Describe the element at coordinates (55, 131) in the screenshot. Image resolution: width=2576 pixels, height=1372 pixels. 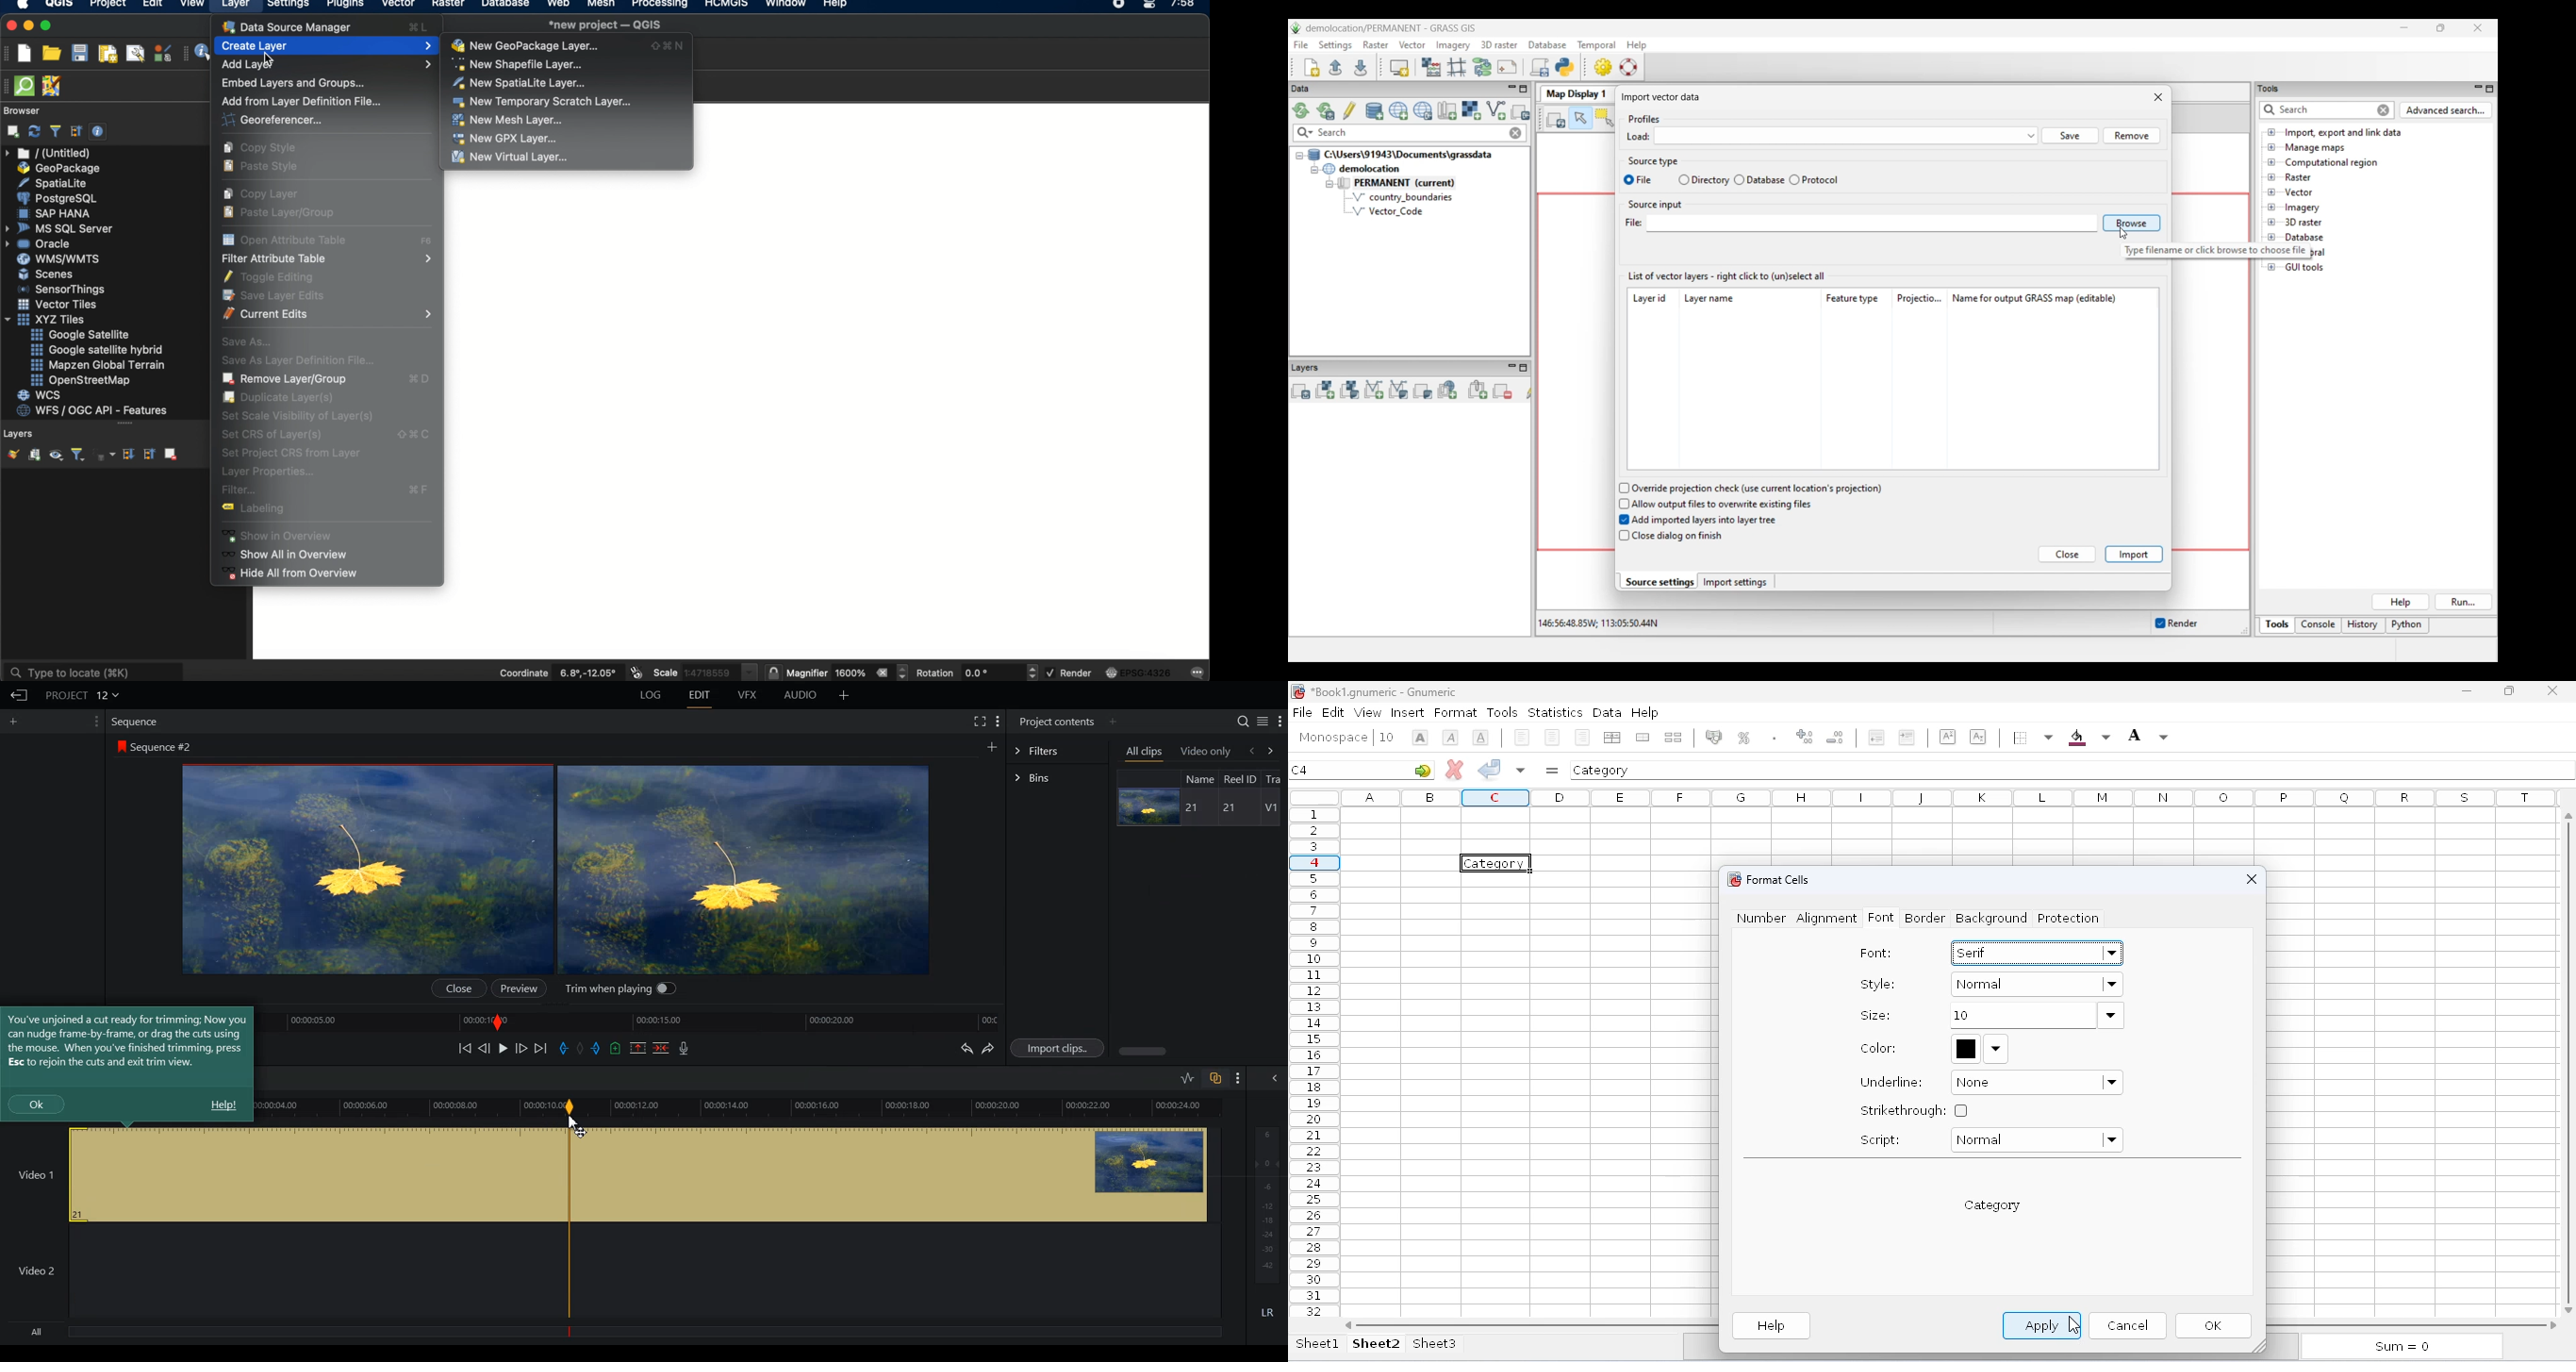
I see `filter browser` at that location.